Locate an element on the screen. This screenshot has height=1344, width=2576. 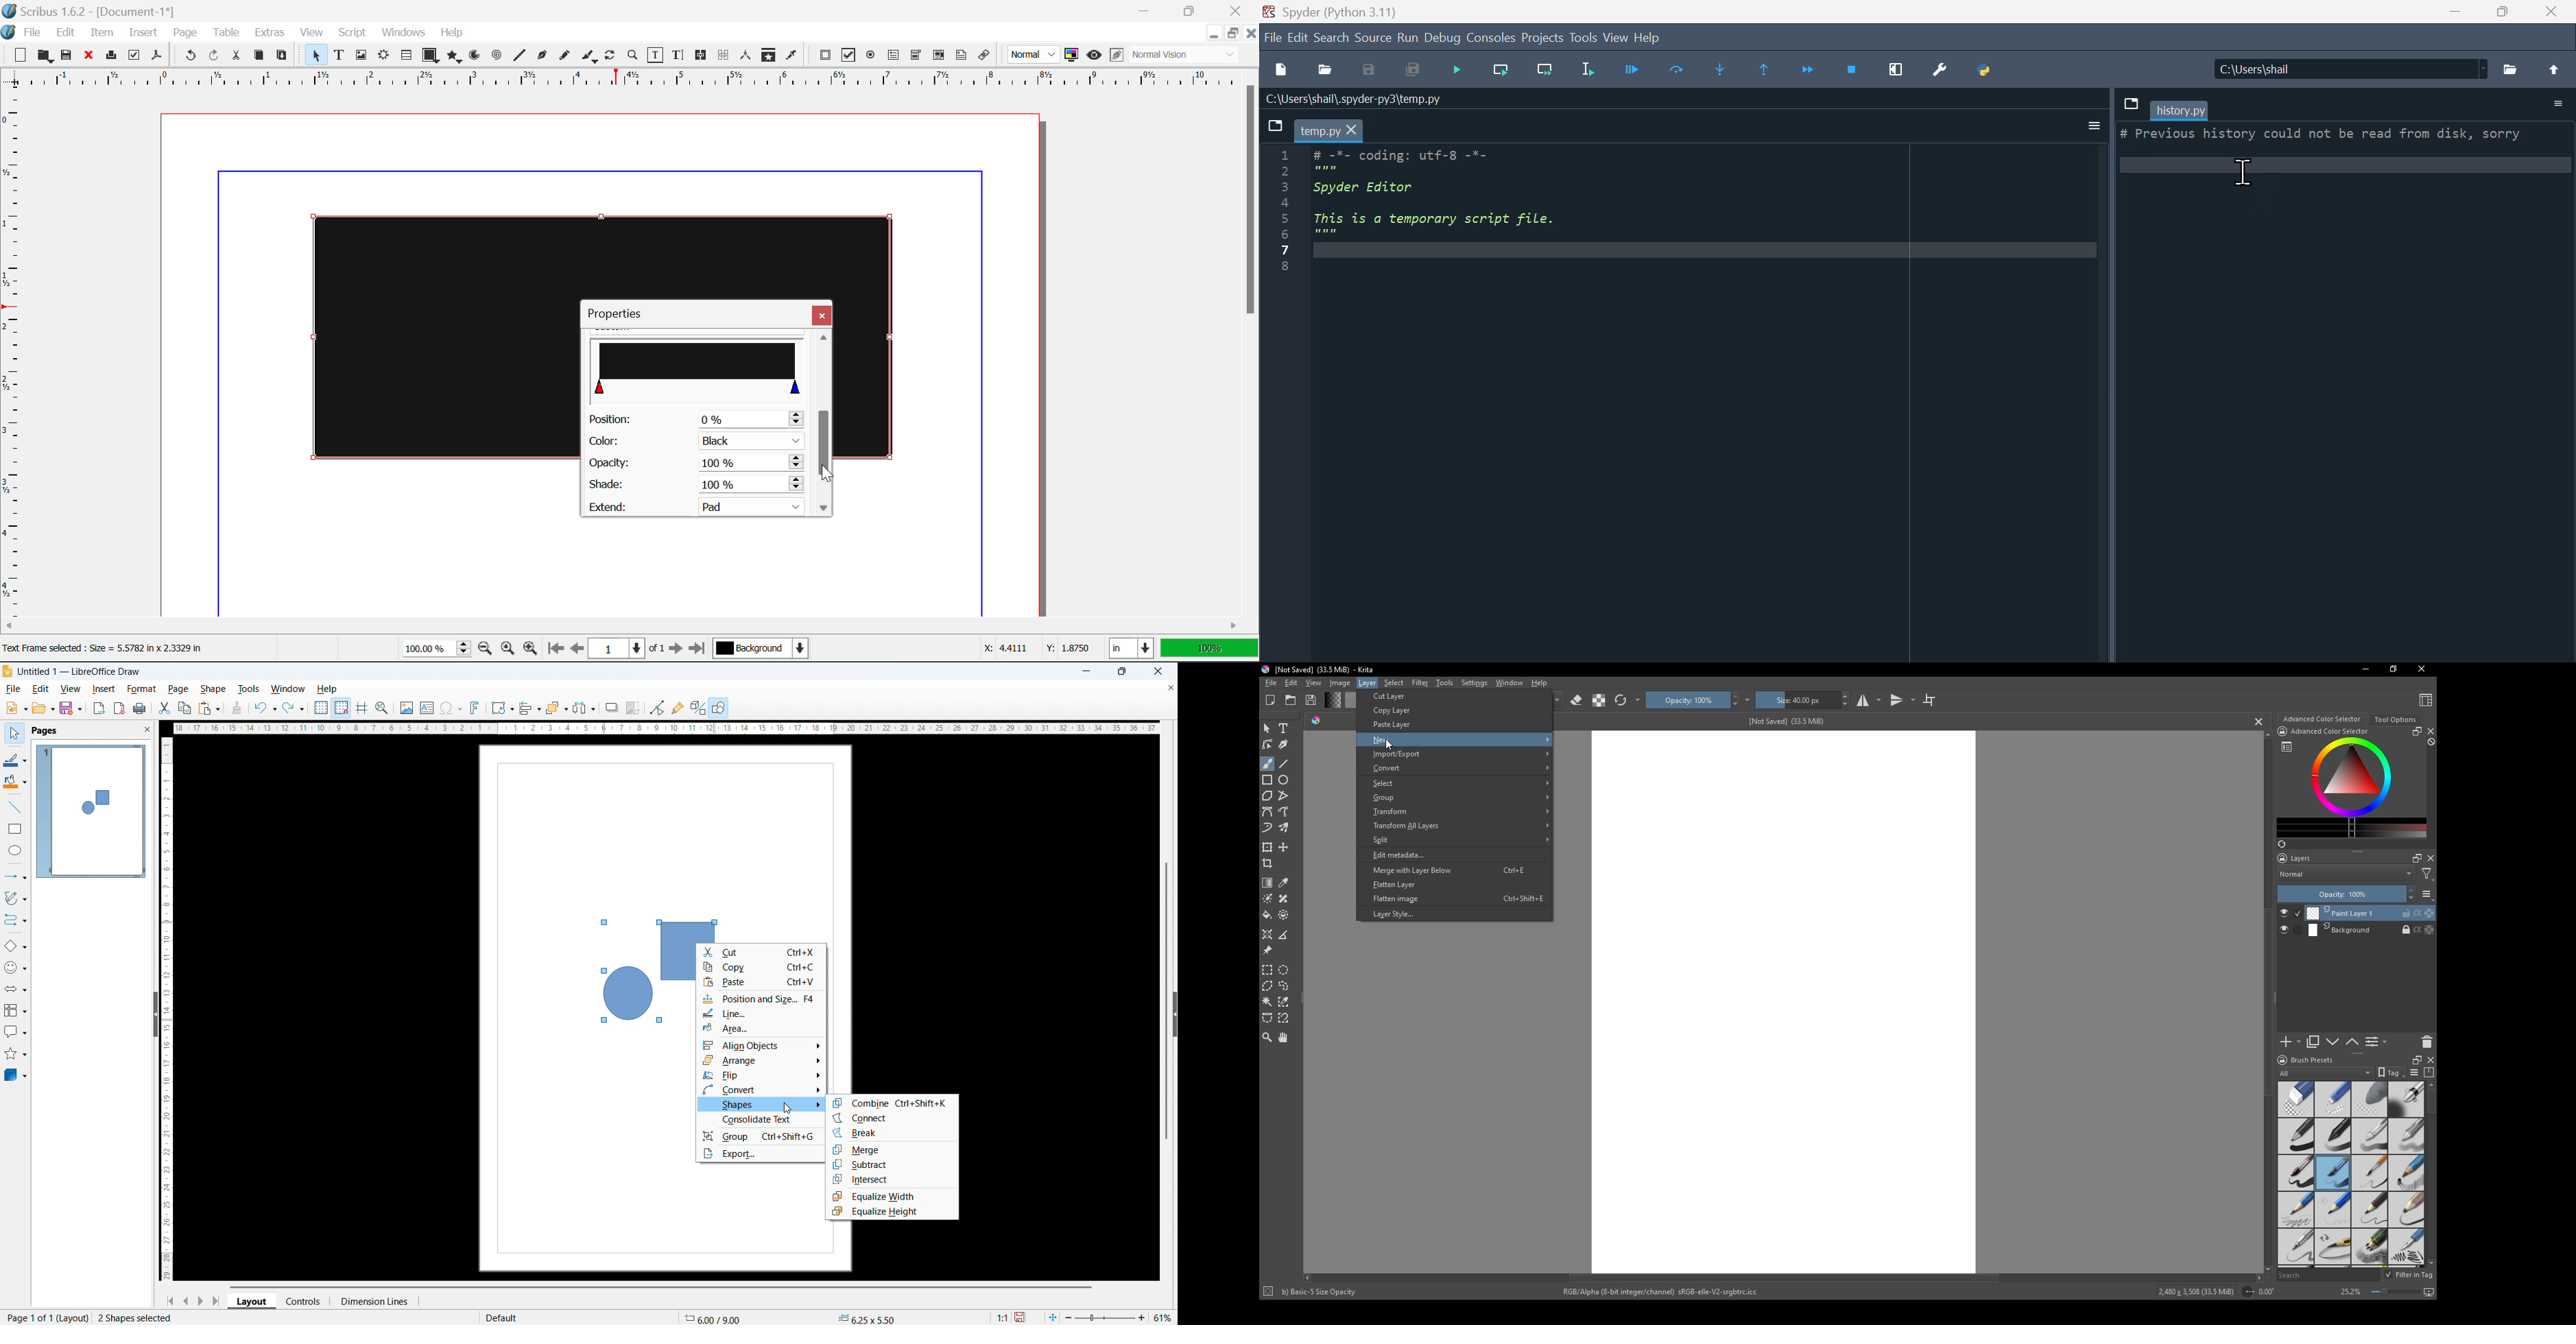
Maximise current window is located at coordinates (1897, 70).